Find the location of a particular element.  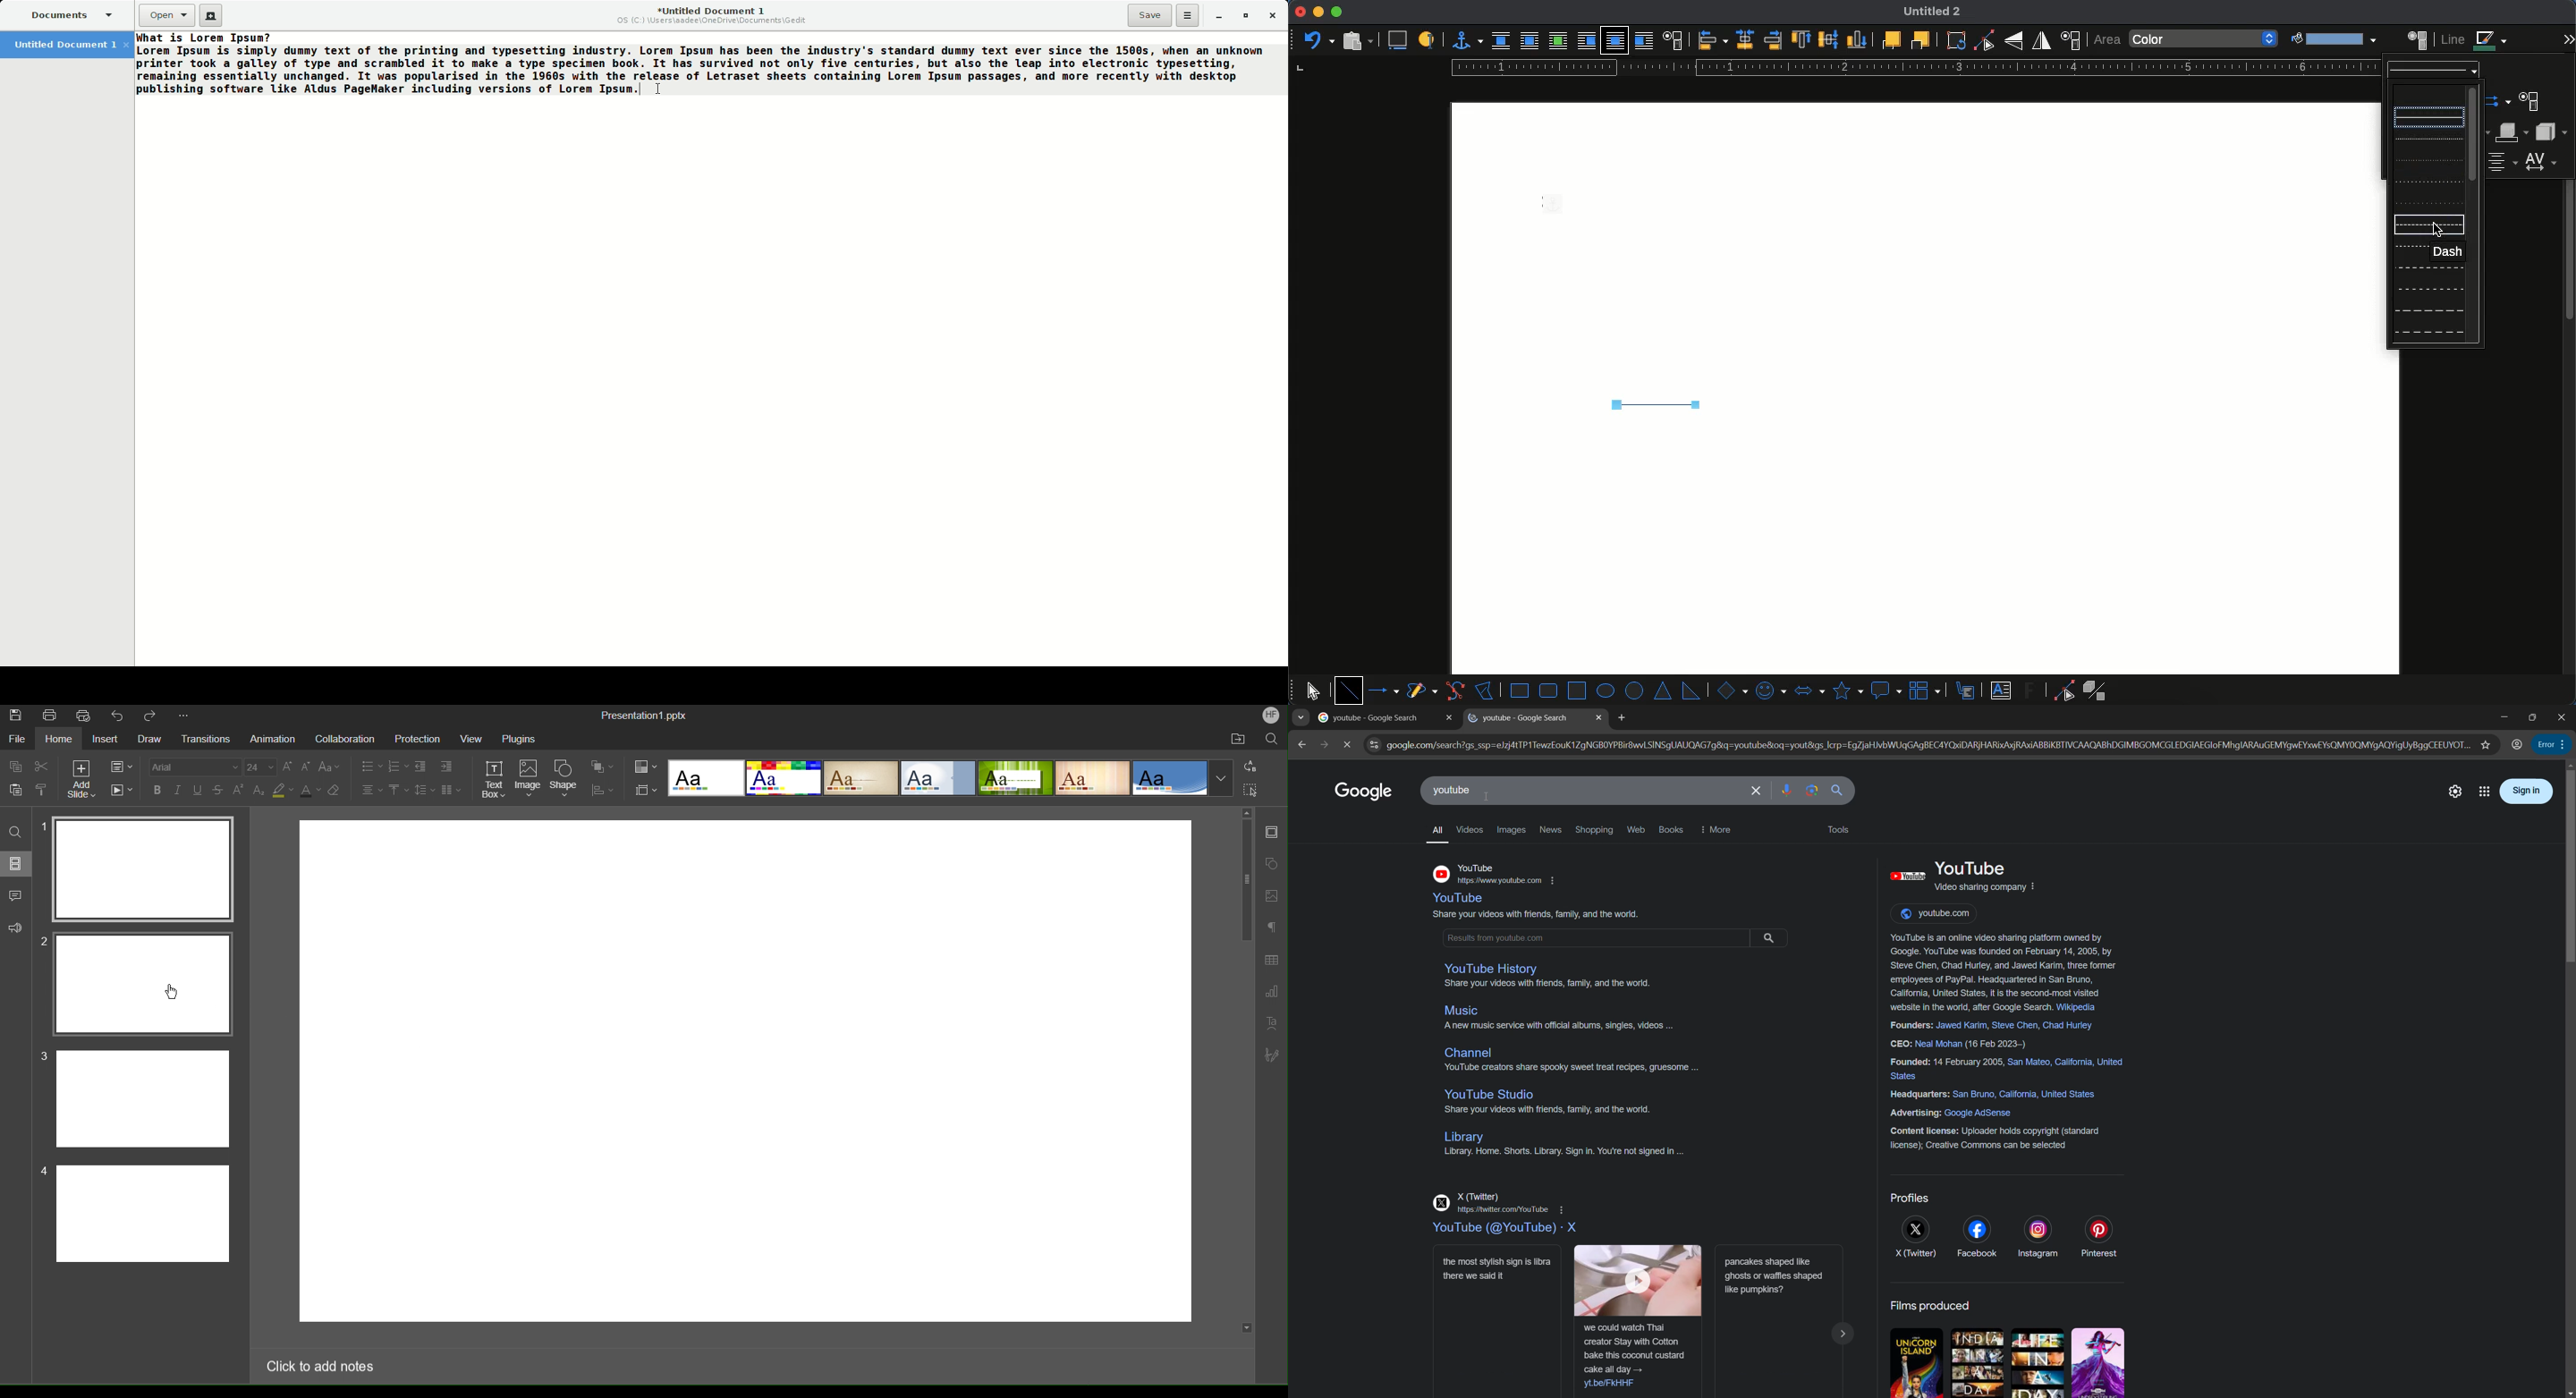

after is located at coordinates (1643, 40).